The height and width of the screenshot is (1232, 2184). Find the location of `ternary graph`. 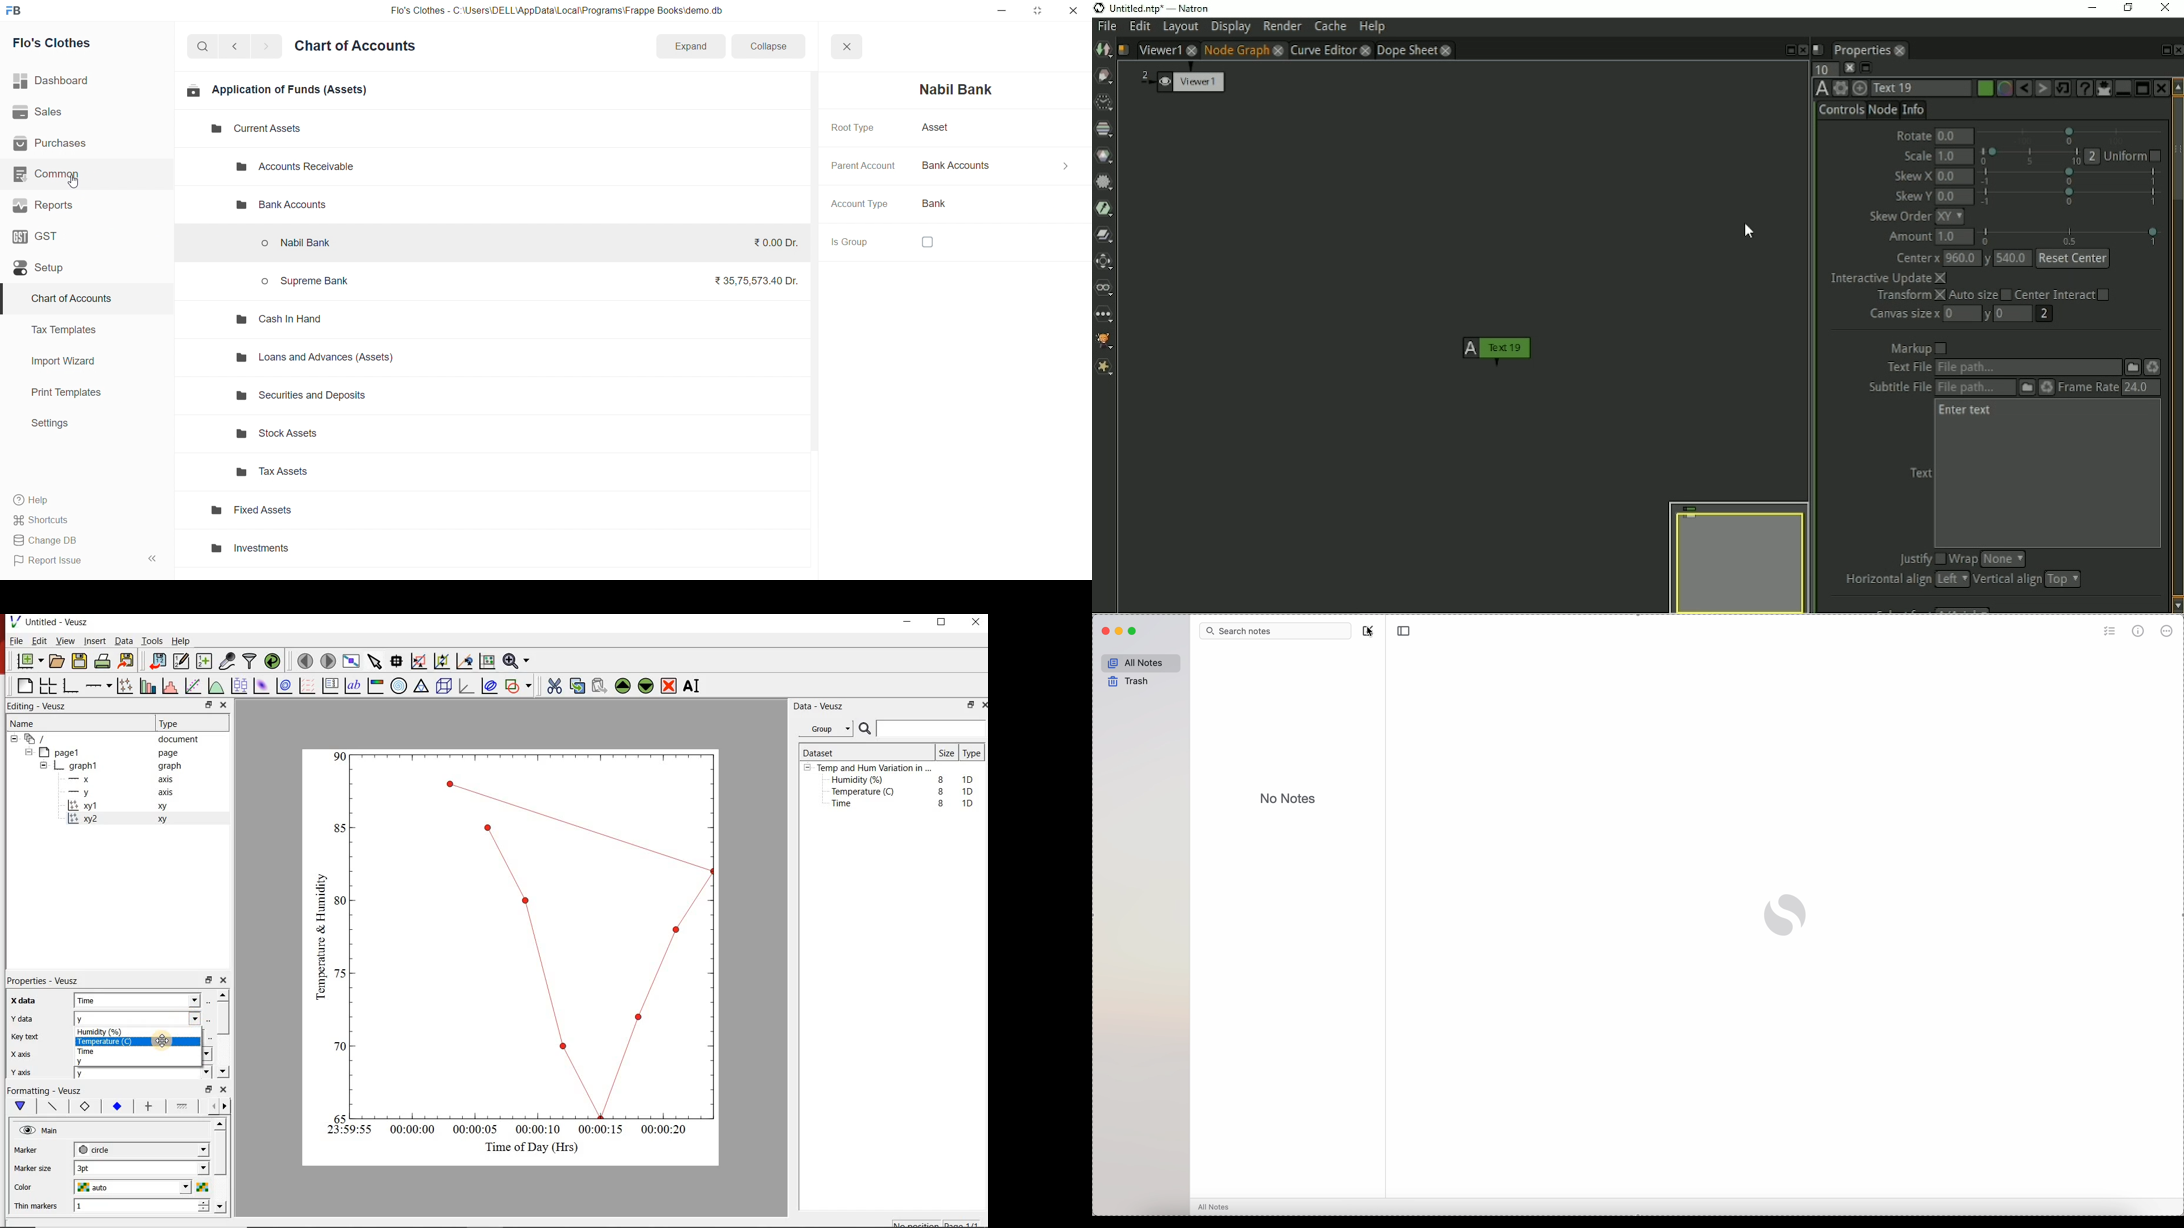

ternary graph is located at coordinates (422, 688).